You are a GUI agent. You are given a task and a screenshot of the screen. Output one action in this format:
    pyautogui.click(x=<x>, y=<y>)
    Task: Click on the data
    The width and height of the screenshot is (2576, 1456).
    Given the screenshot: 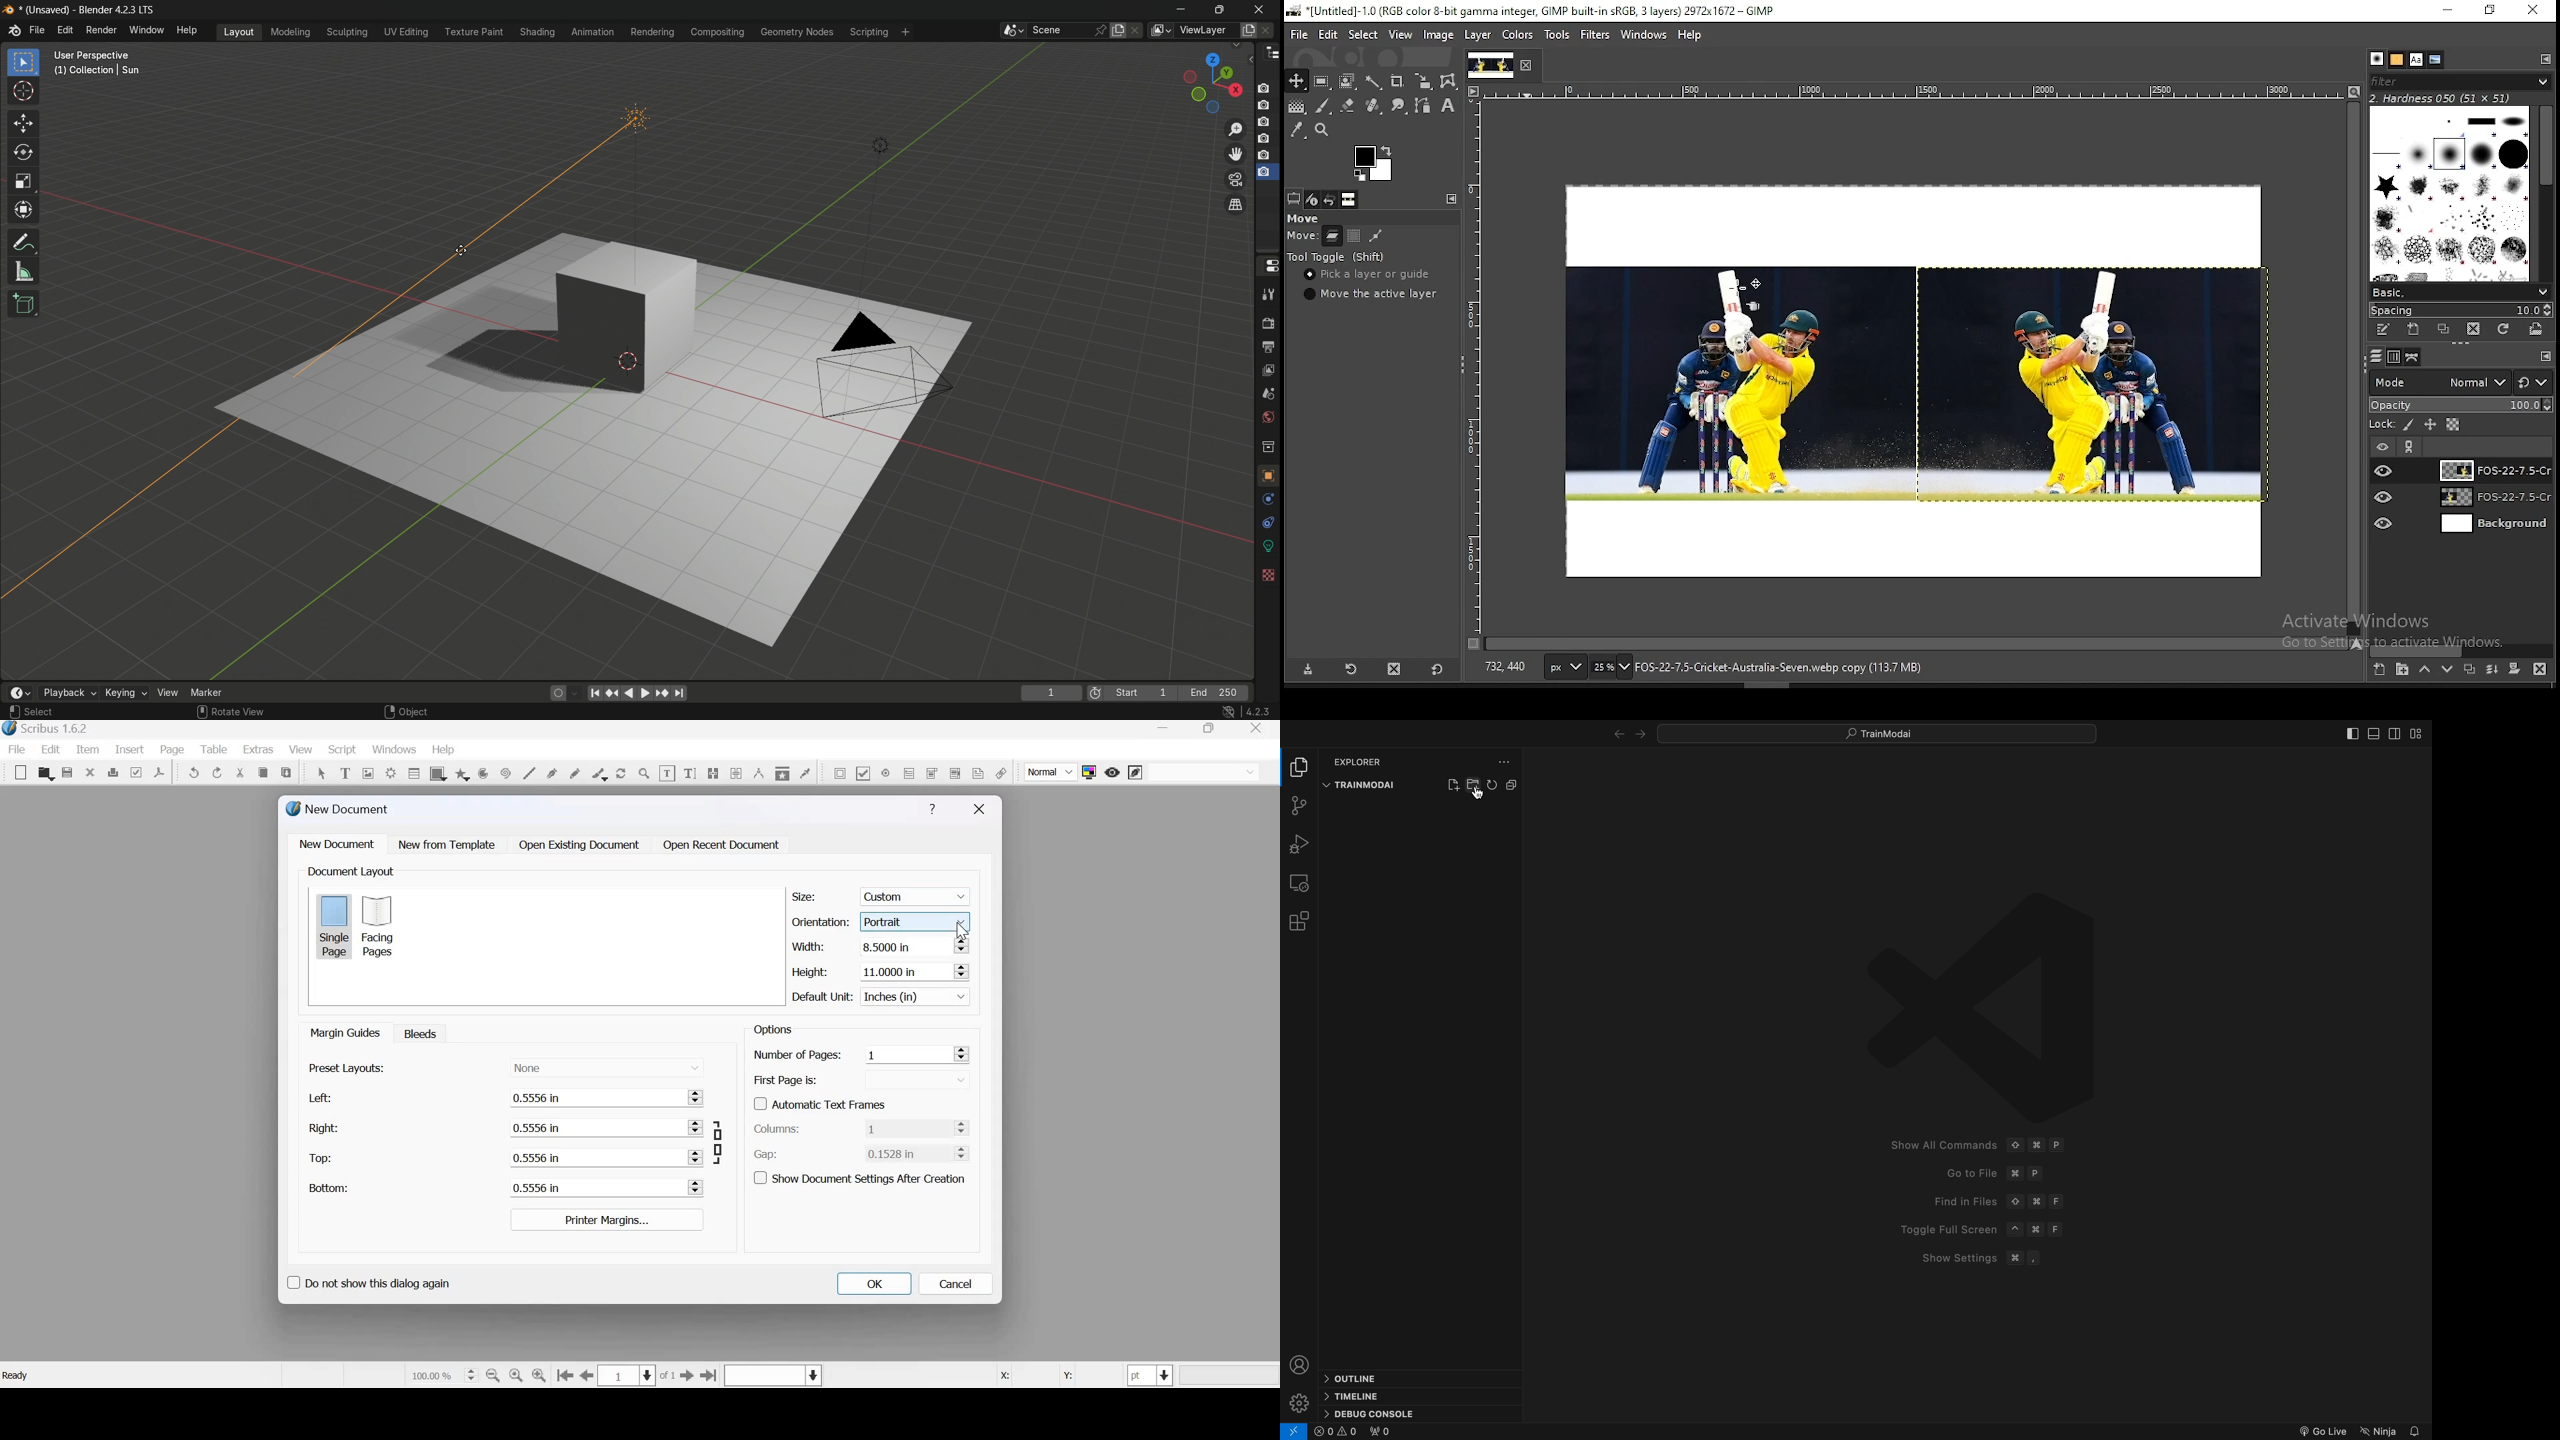 What is the action you would take?
    pyautogui.click(x=1268, y=545)
    